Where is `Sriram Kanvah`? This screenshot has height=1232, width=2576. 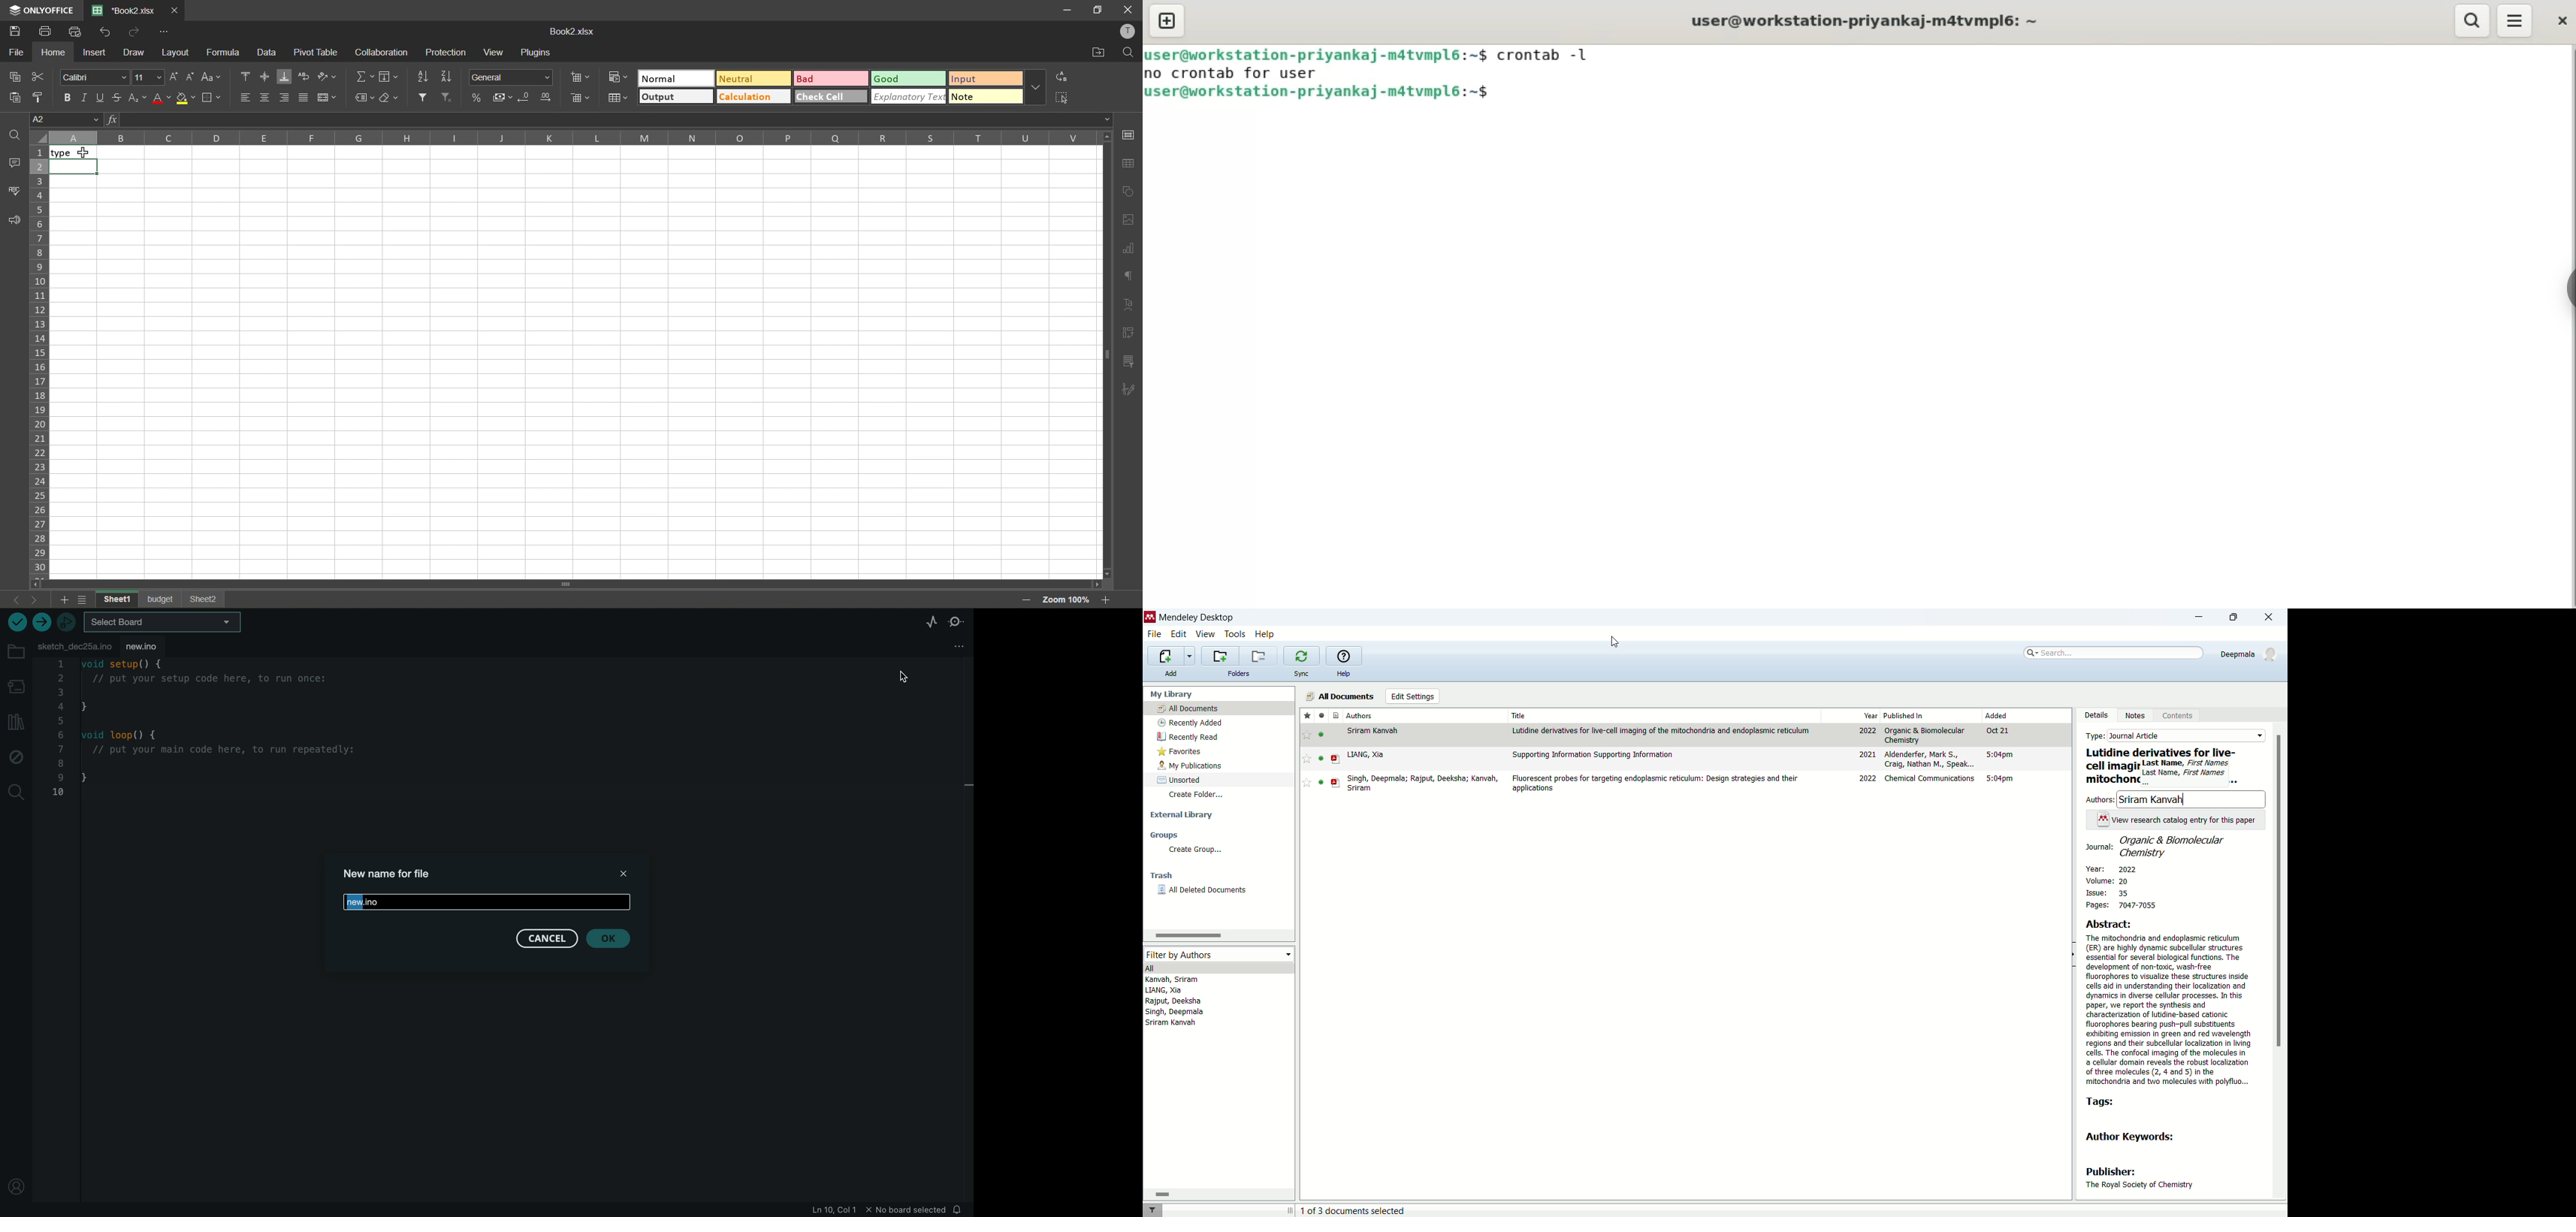 Sriram Kanvah is located at coordinates (2153, 799).